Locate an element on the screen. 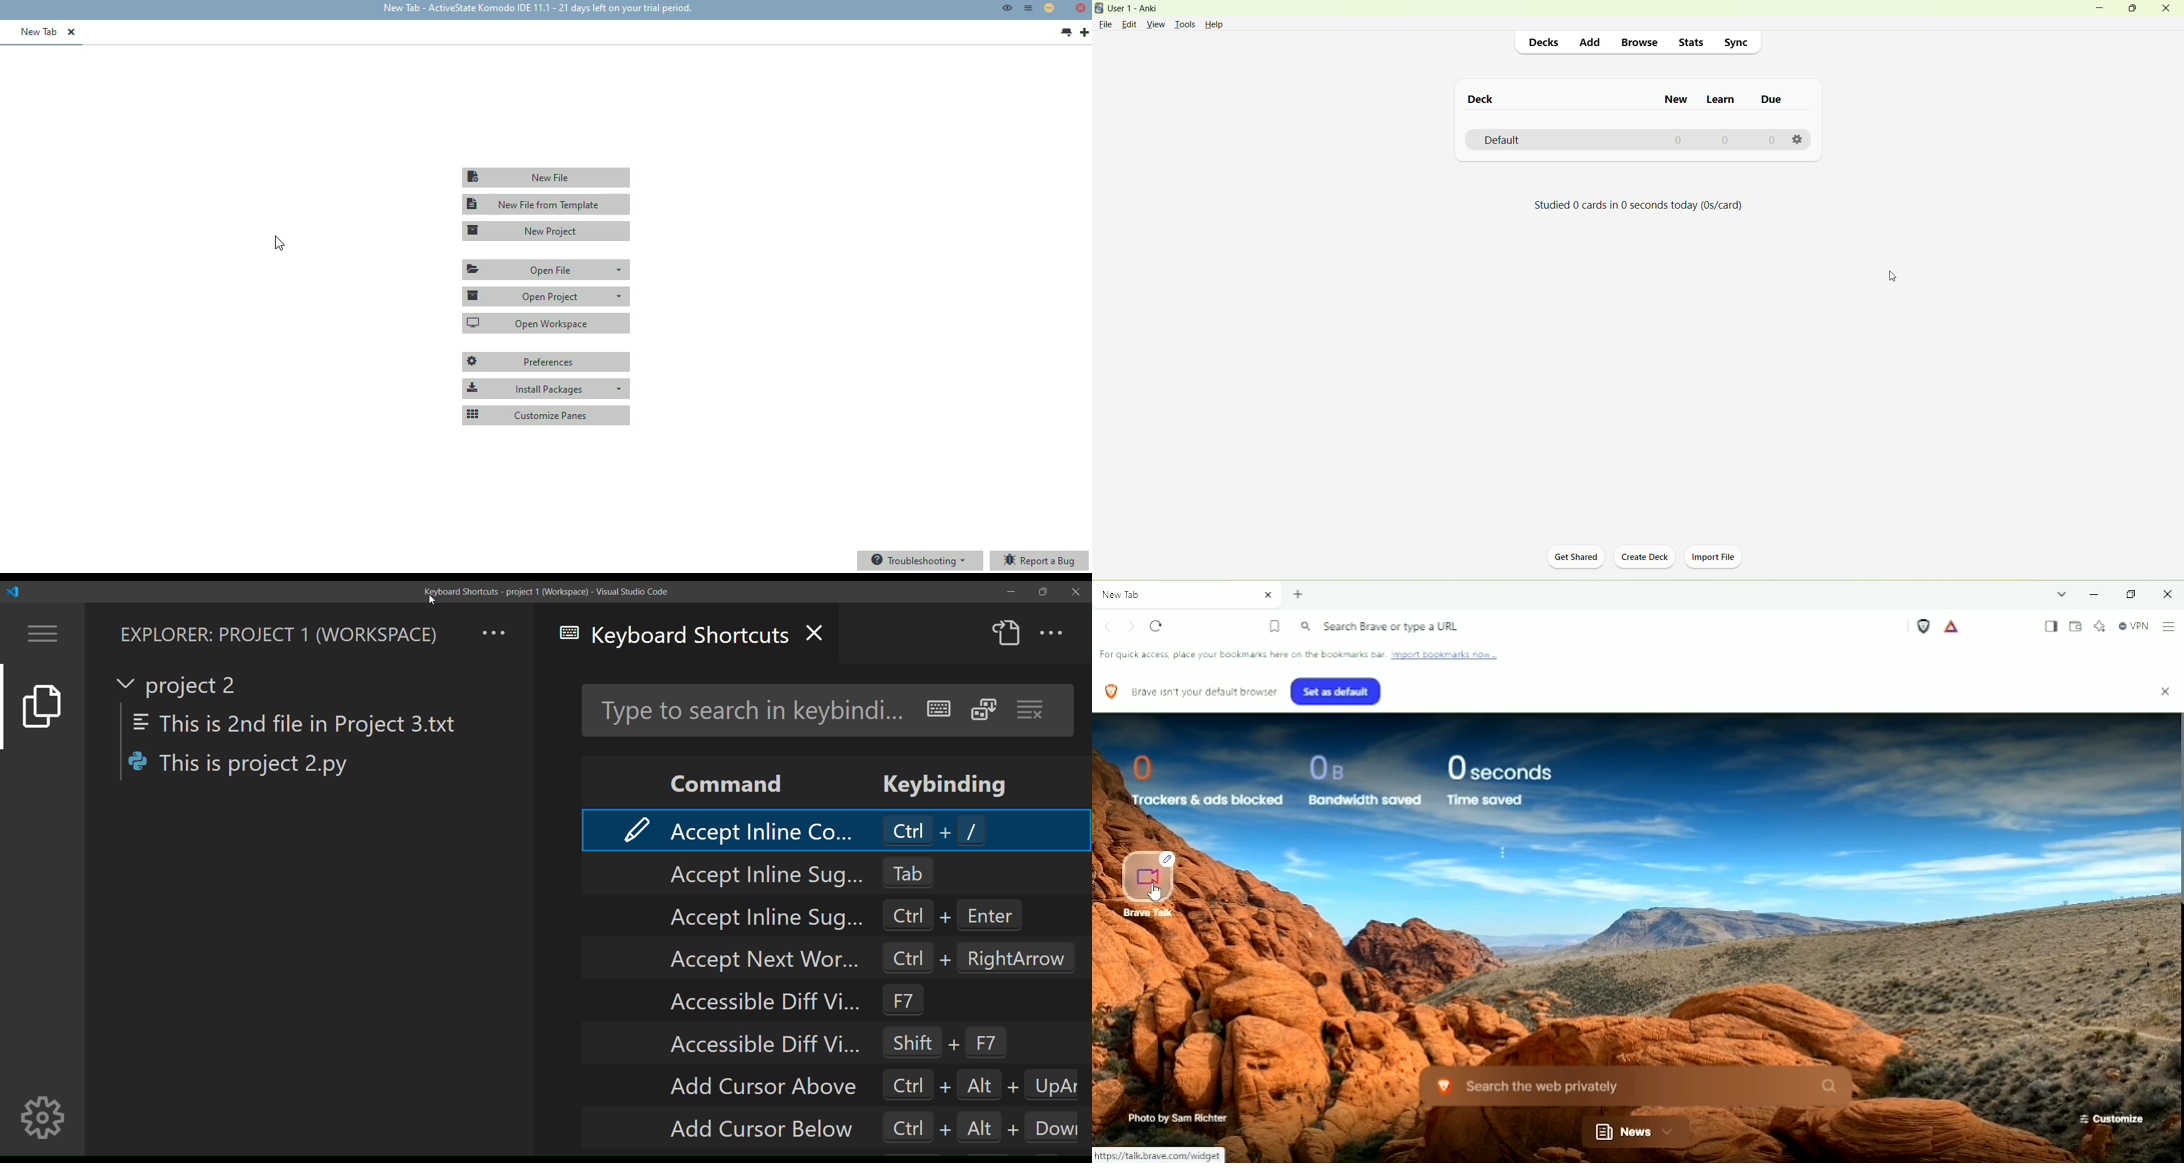 This screenshot has width=2184, height=1176. Help is located at coordinates (1213, 26).